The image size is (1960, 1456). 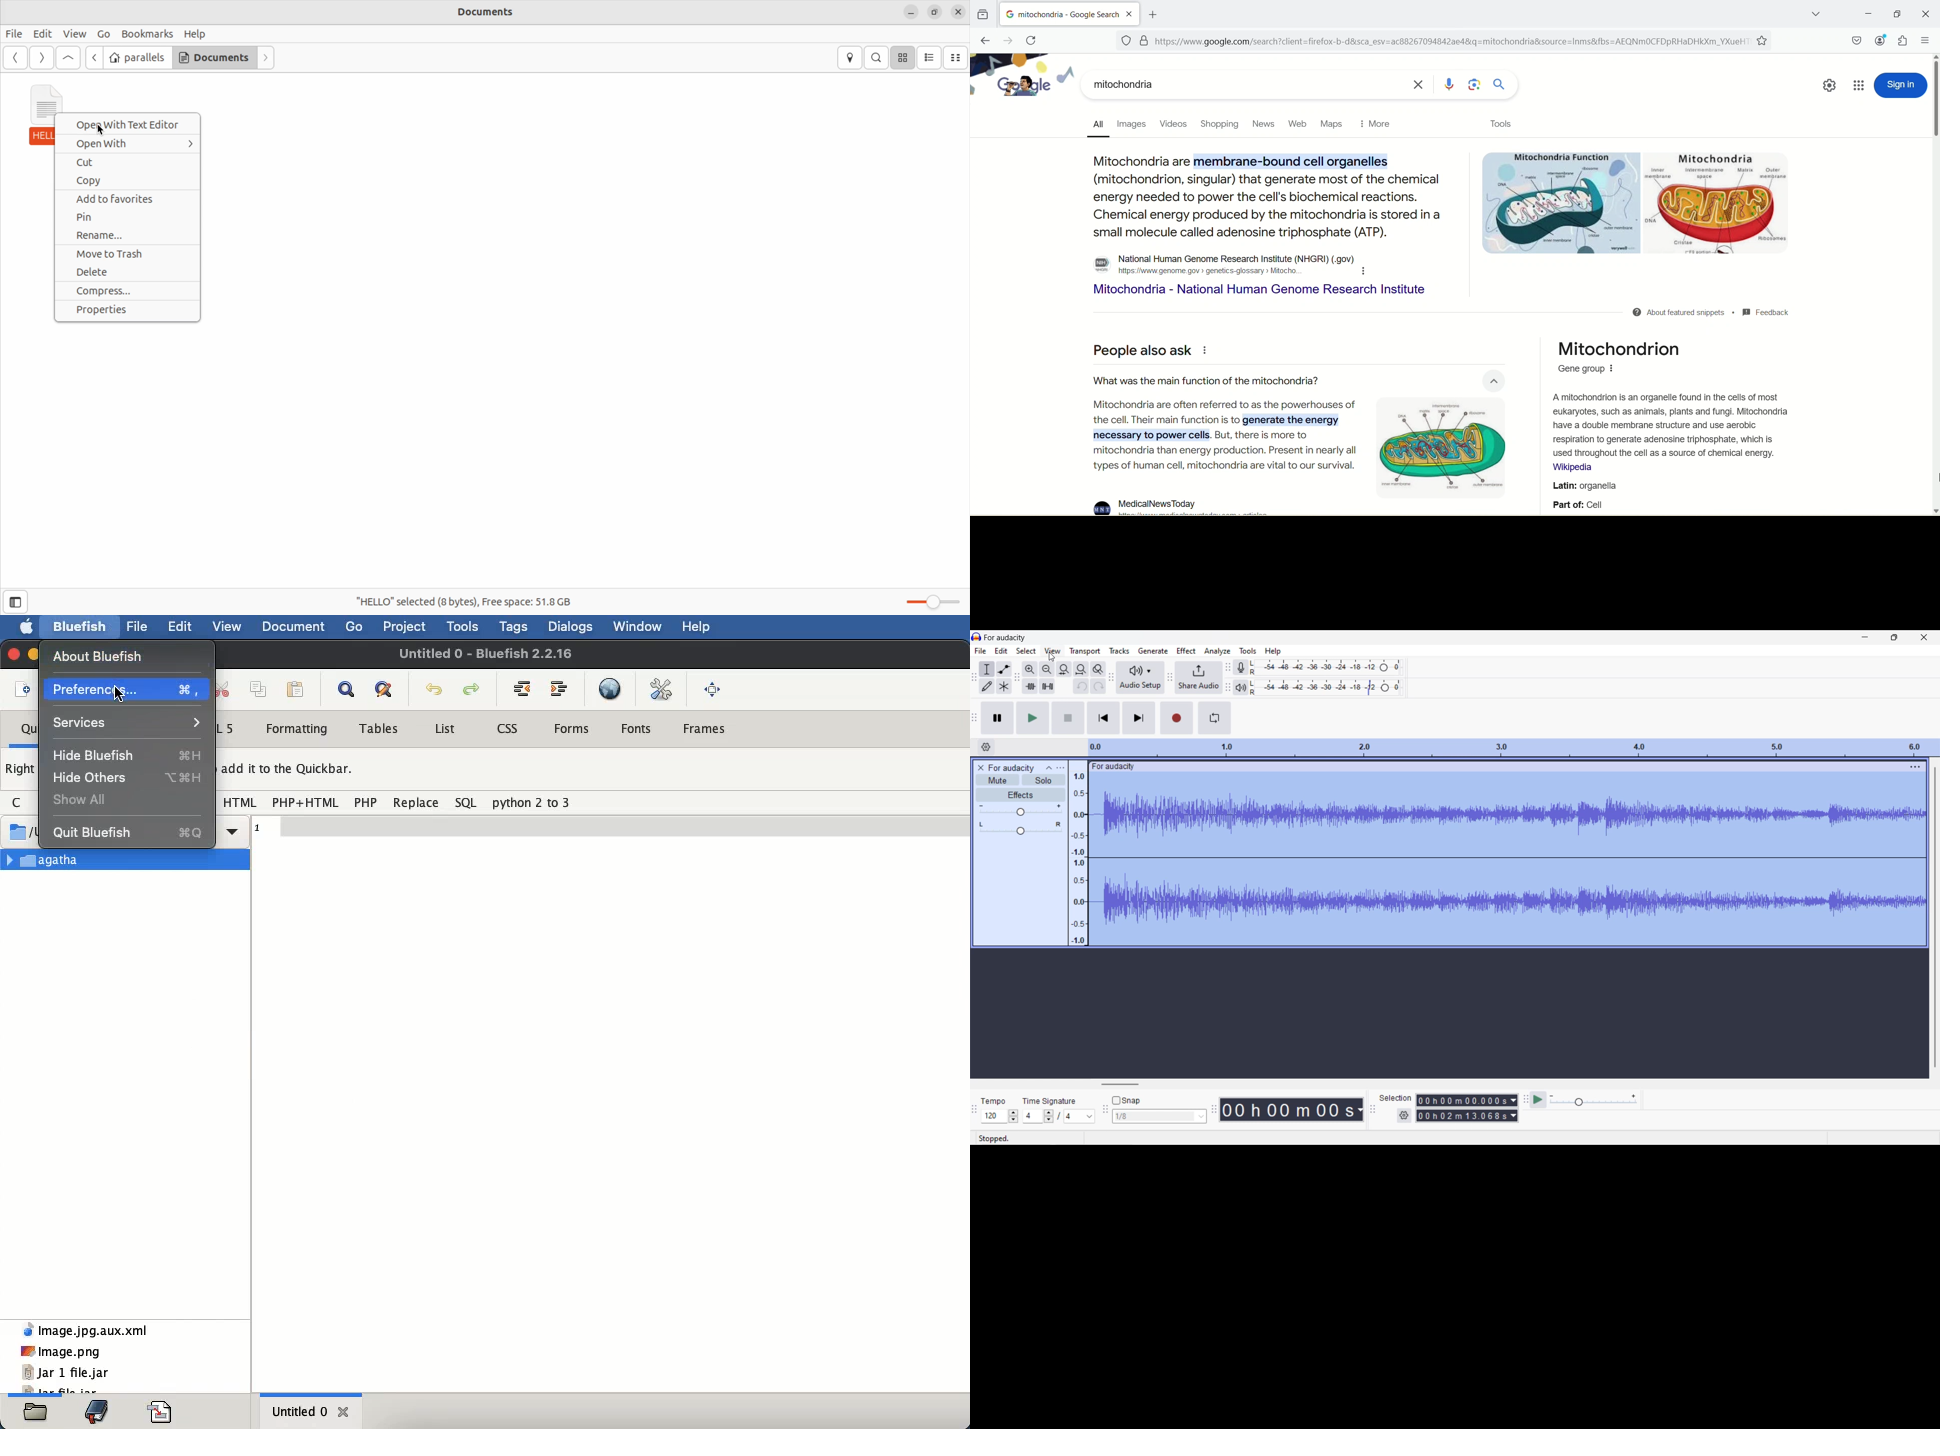 What do you see at coordinates (1404, 1116) in the screenshot?
I see `Selection settings` at bounding box center [1404, 1116].